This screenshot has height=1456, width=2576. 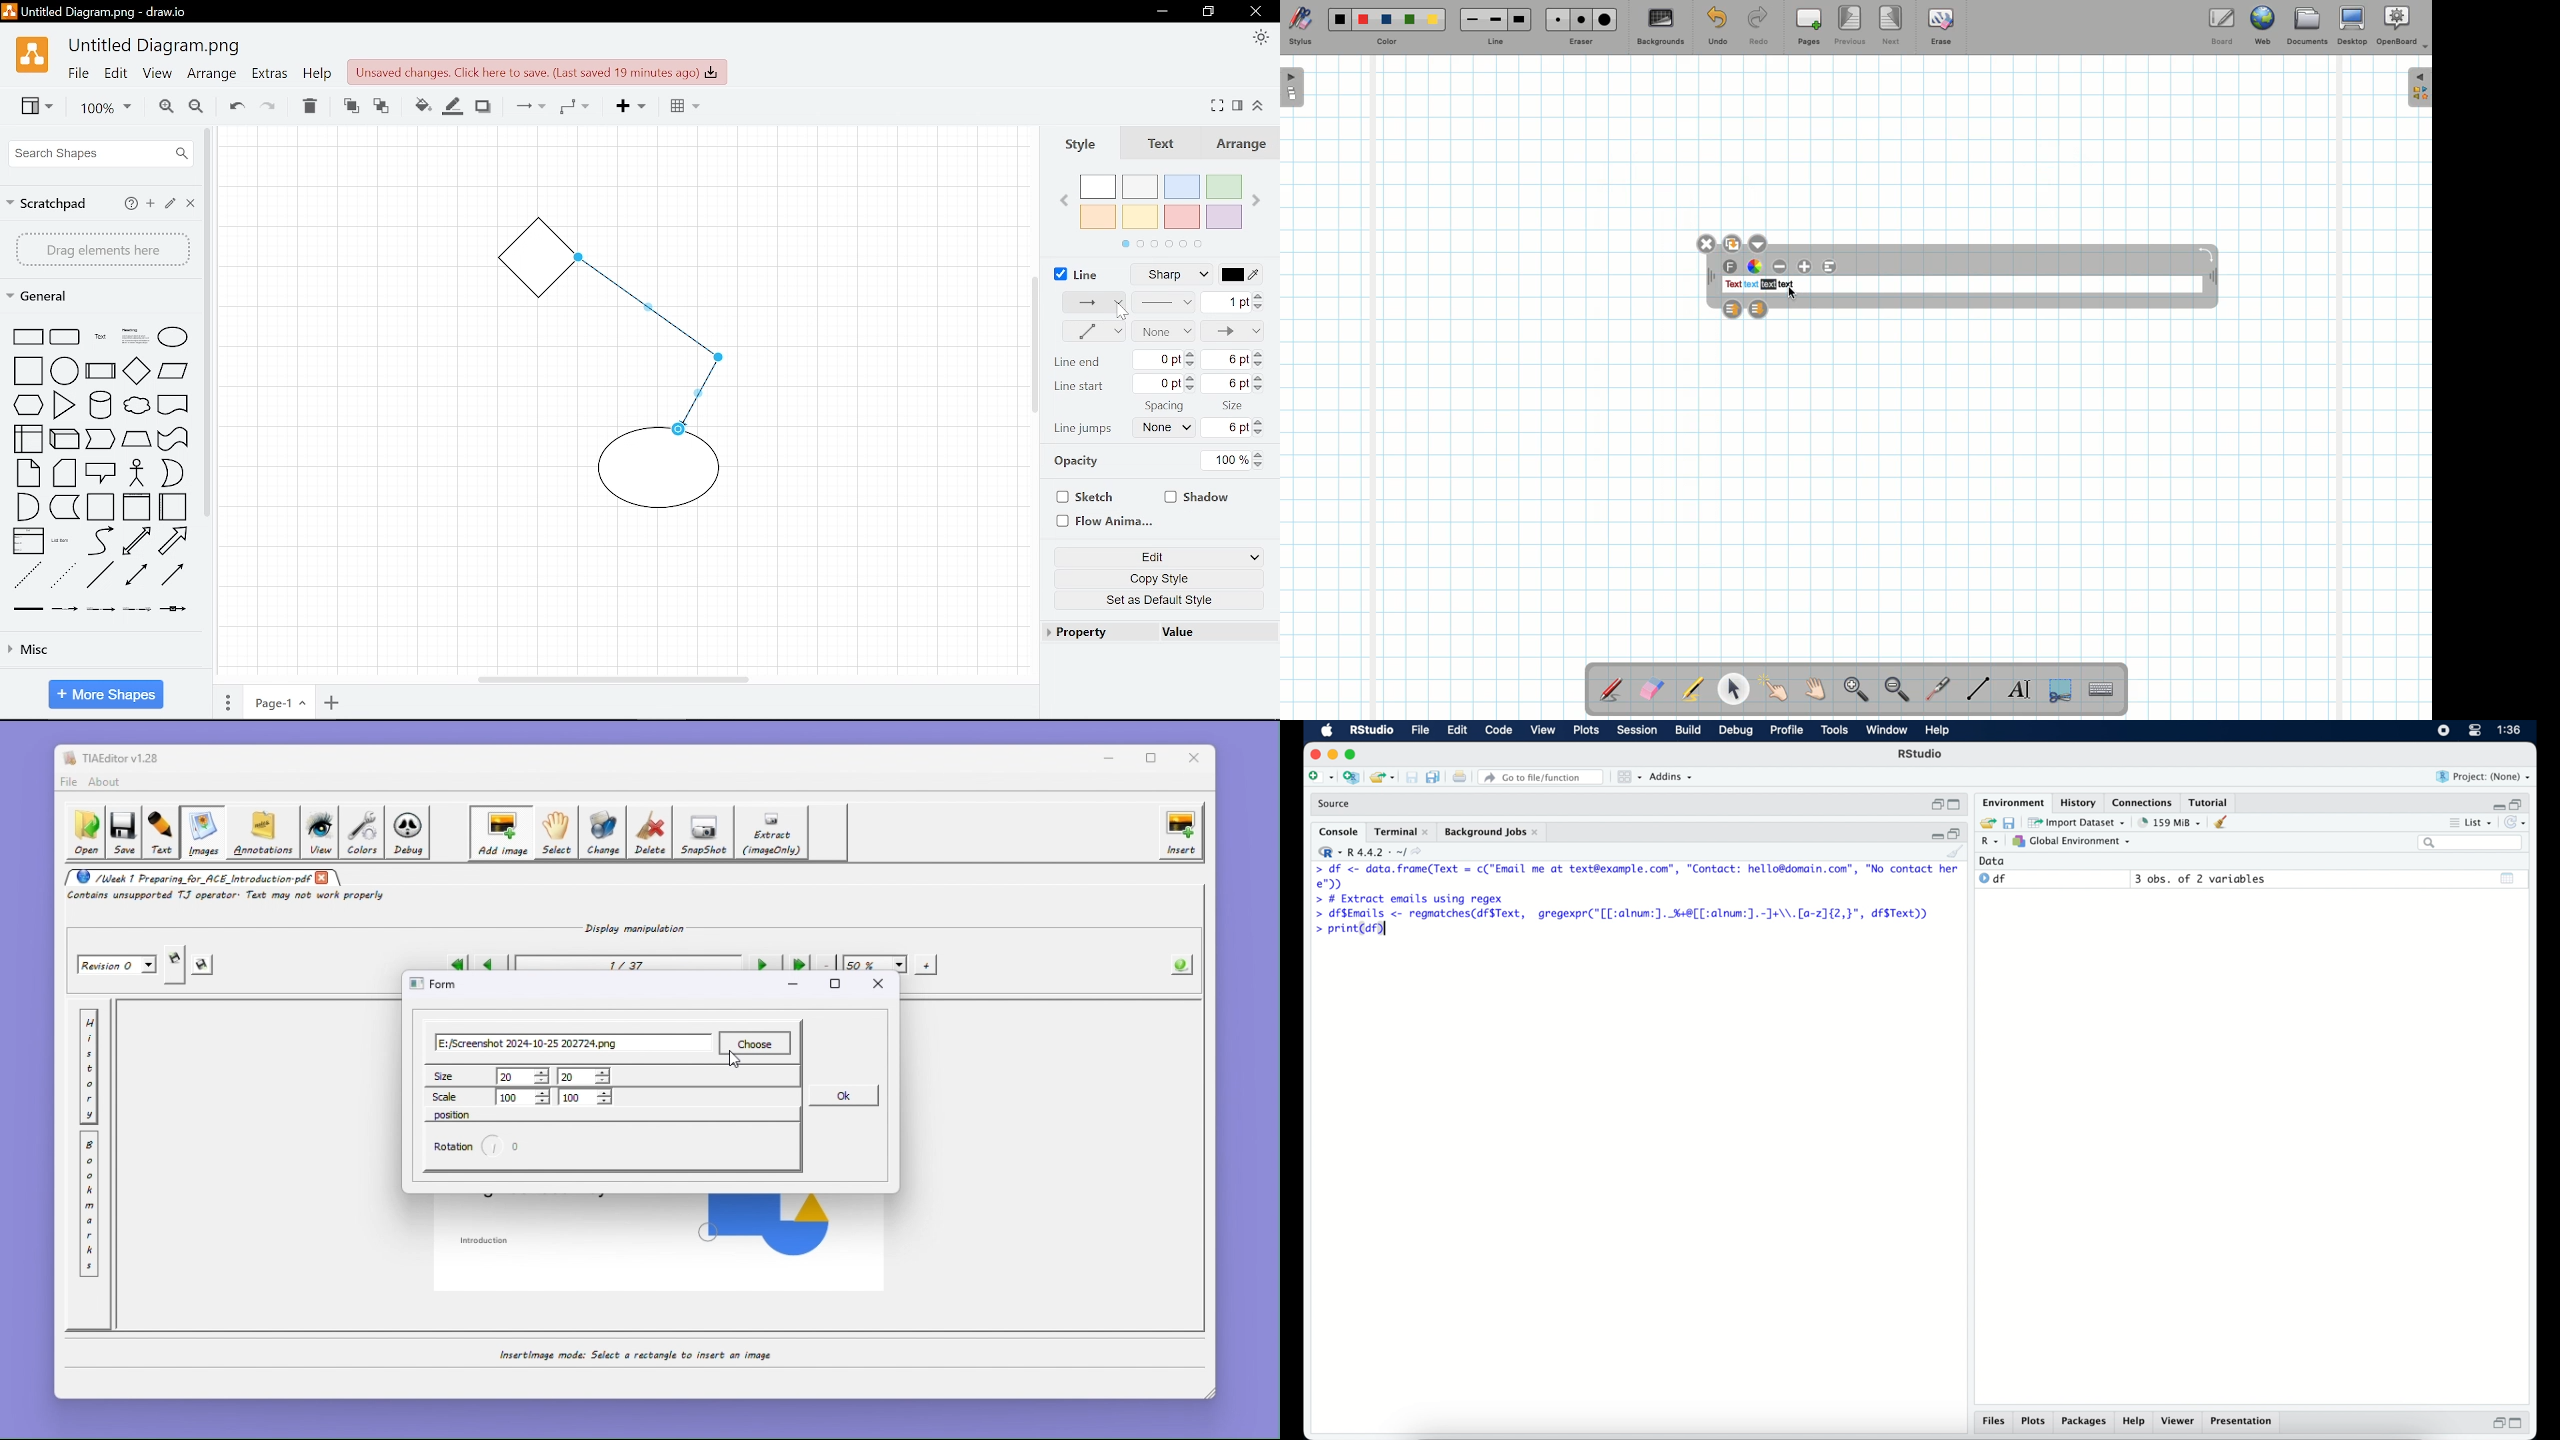 What do you see at coordinates (1787, 731) in the screenshot?
I see `profile` at bounding box center [1787, 731].